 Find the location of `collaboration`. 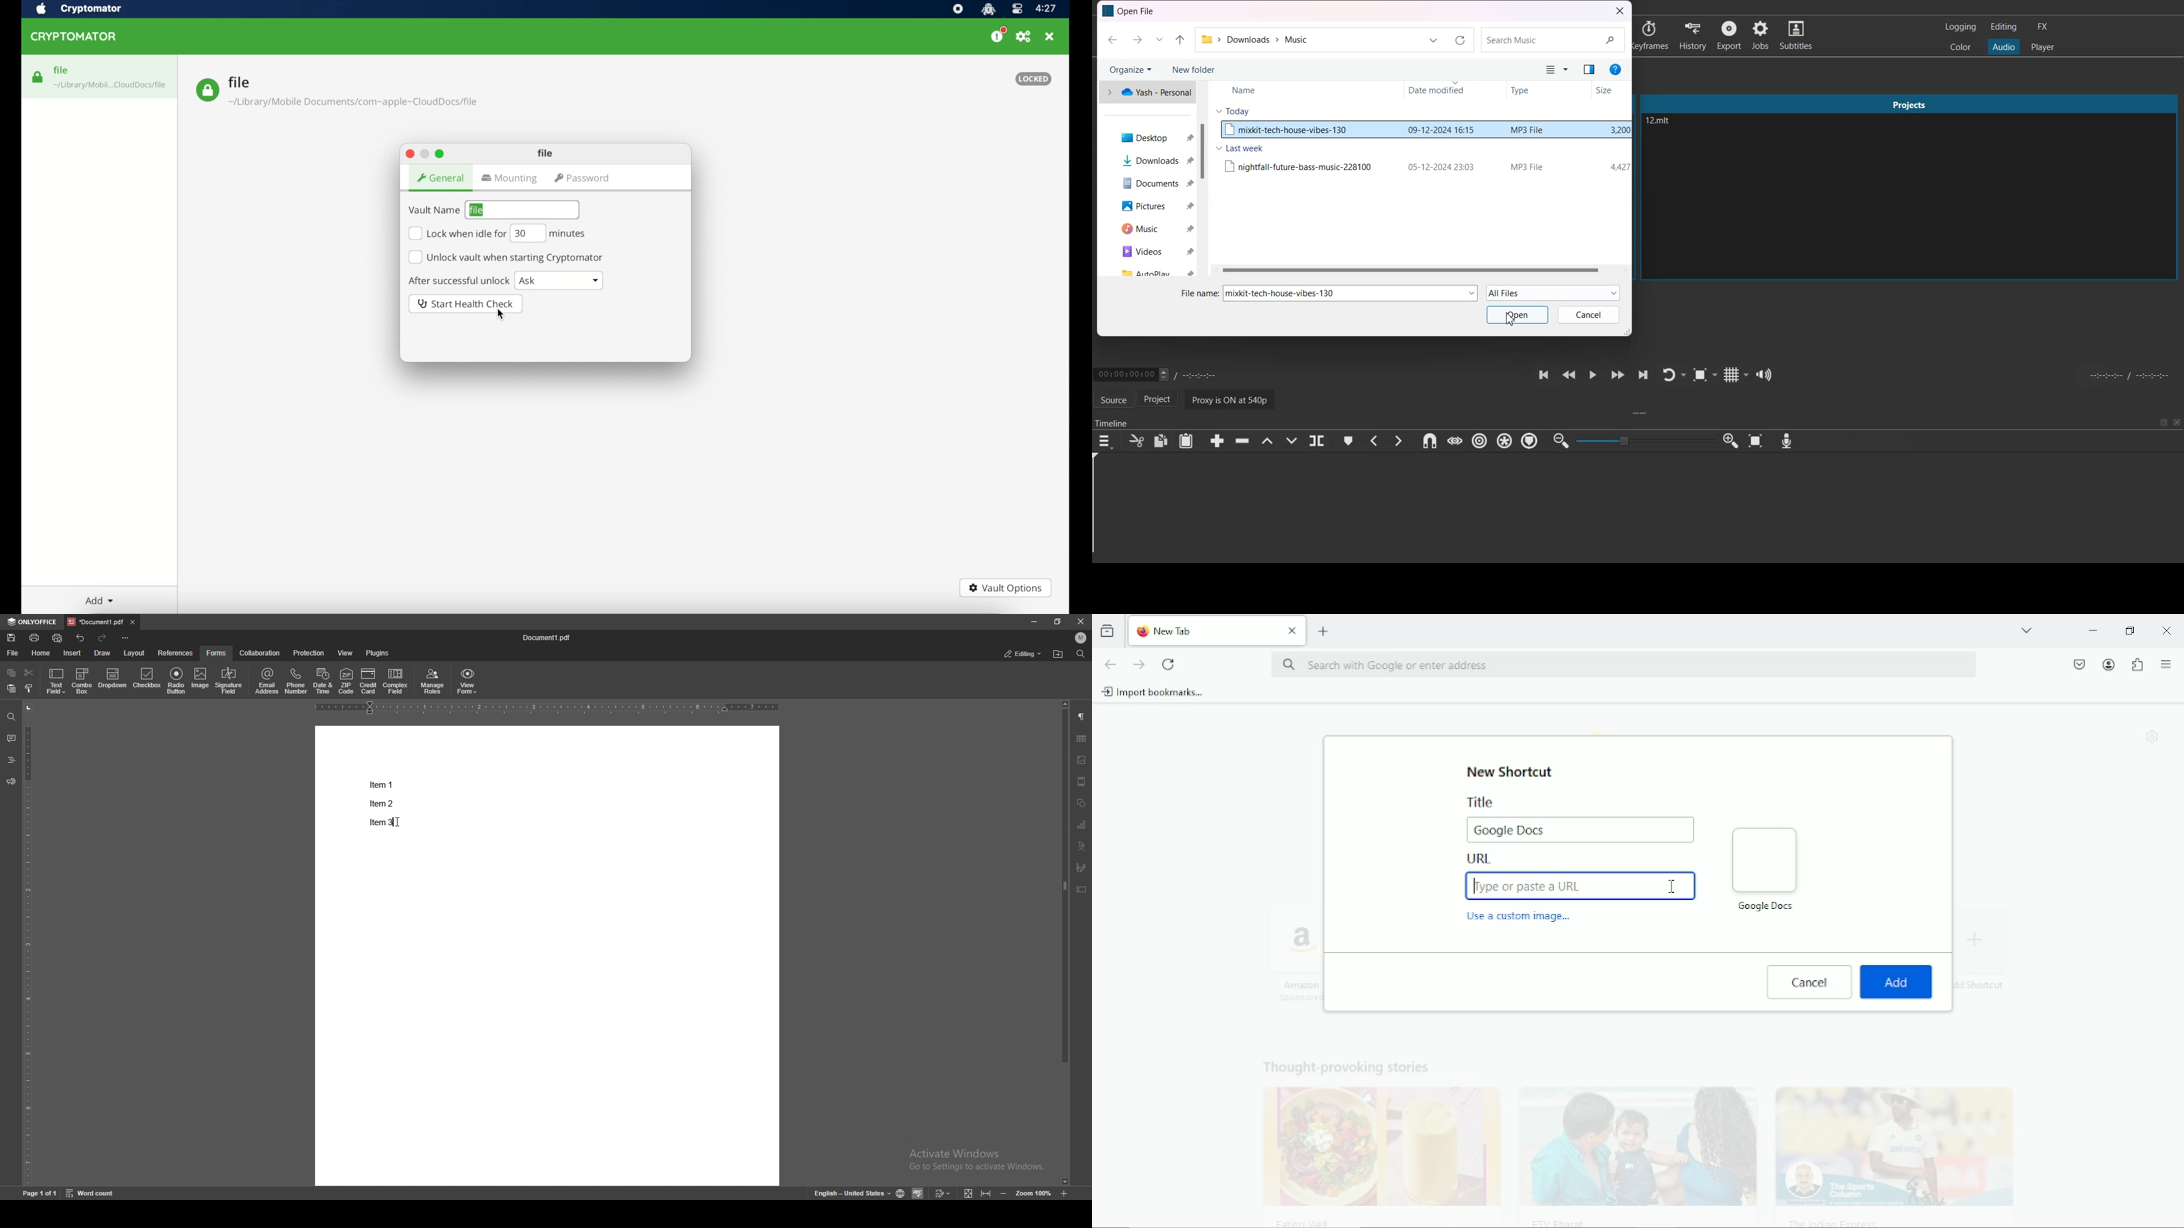

collaboration is located at coordinates (259, 653).